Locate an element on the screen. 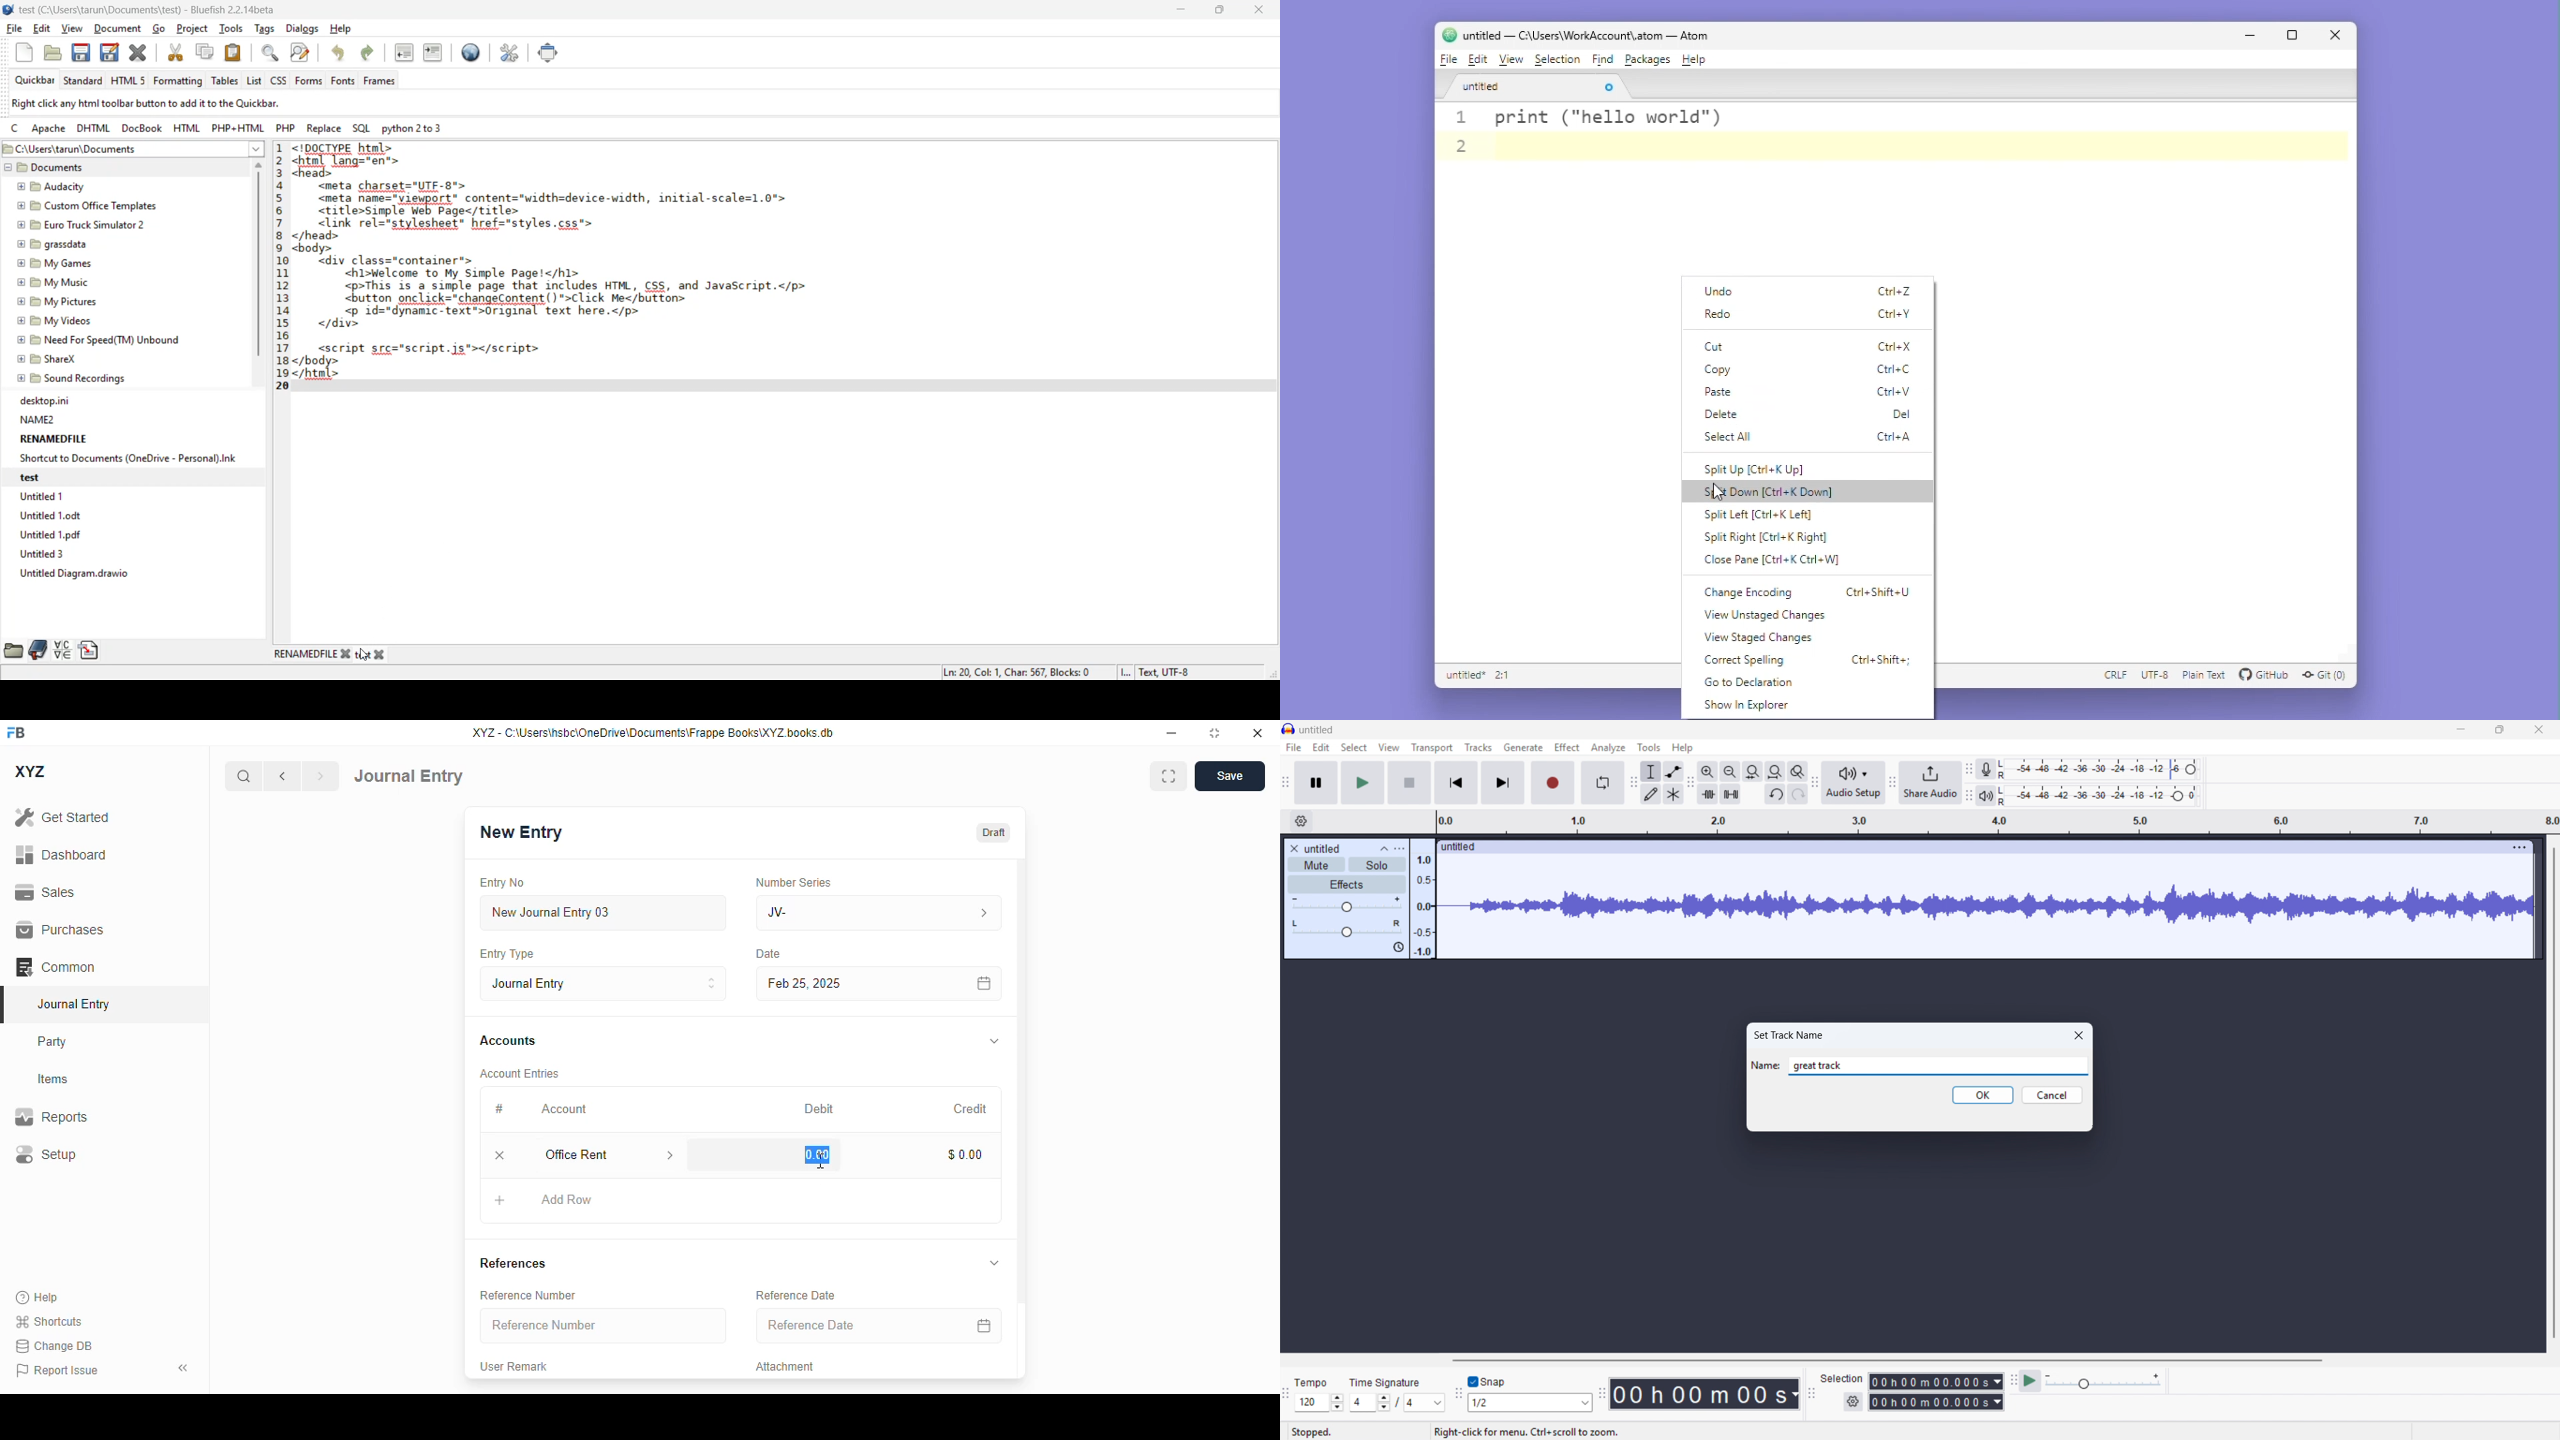 The image size is (2576, 1456). OK is located at coordinates (1983, 1095).